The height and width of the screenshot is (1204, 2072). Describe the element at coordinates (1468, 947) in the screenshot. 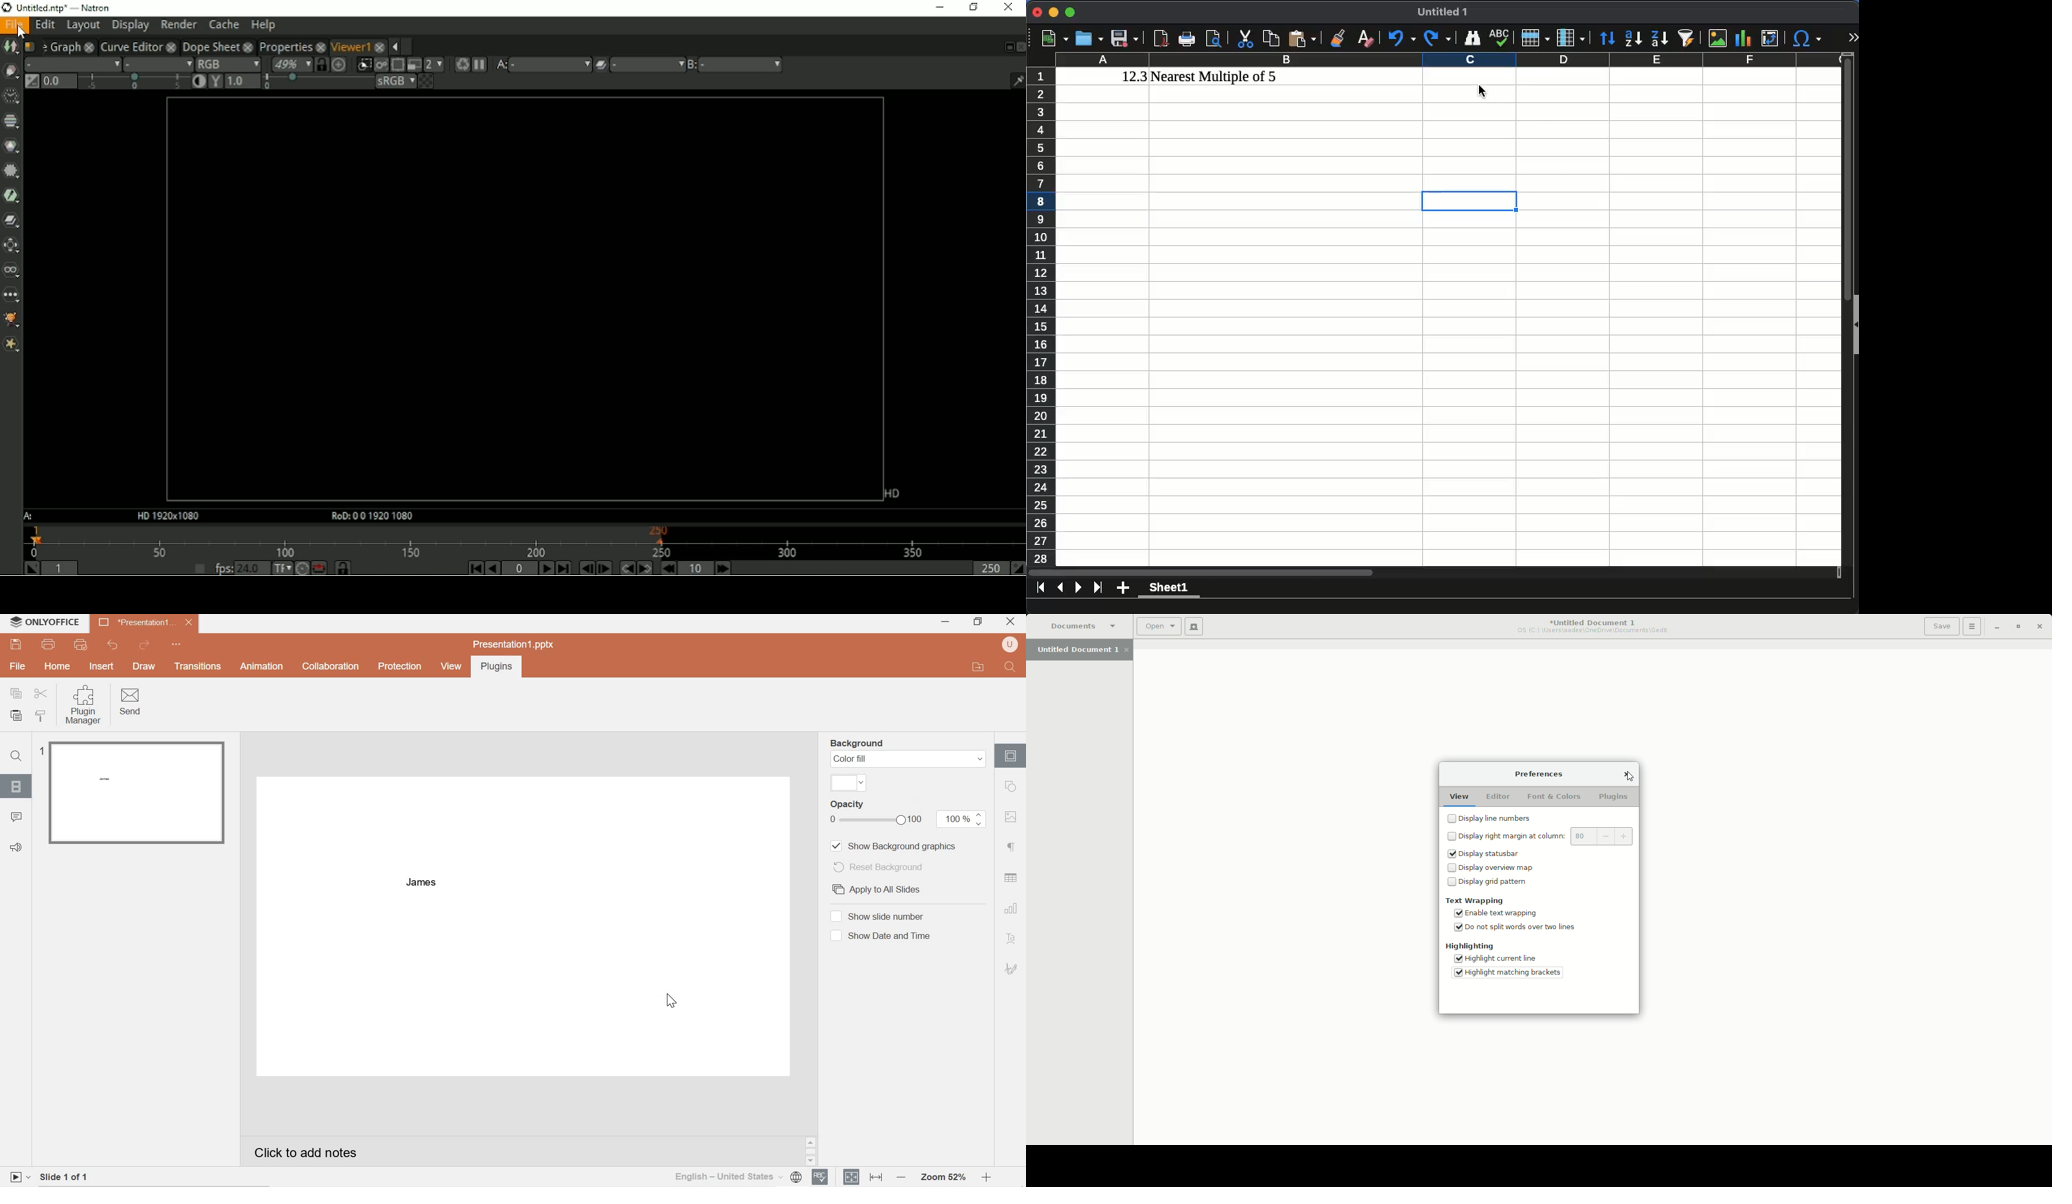

I see `Highlighting` at that location.